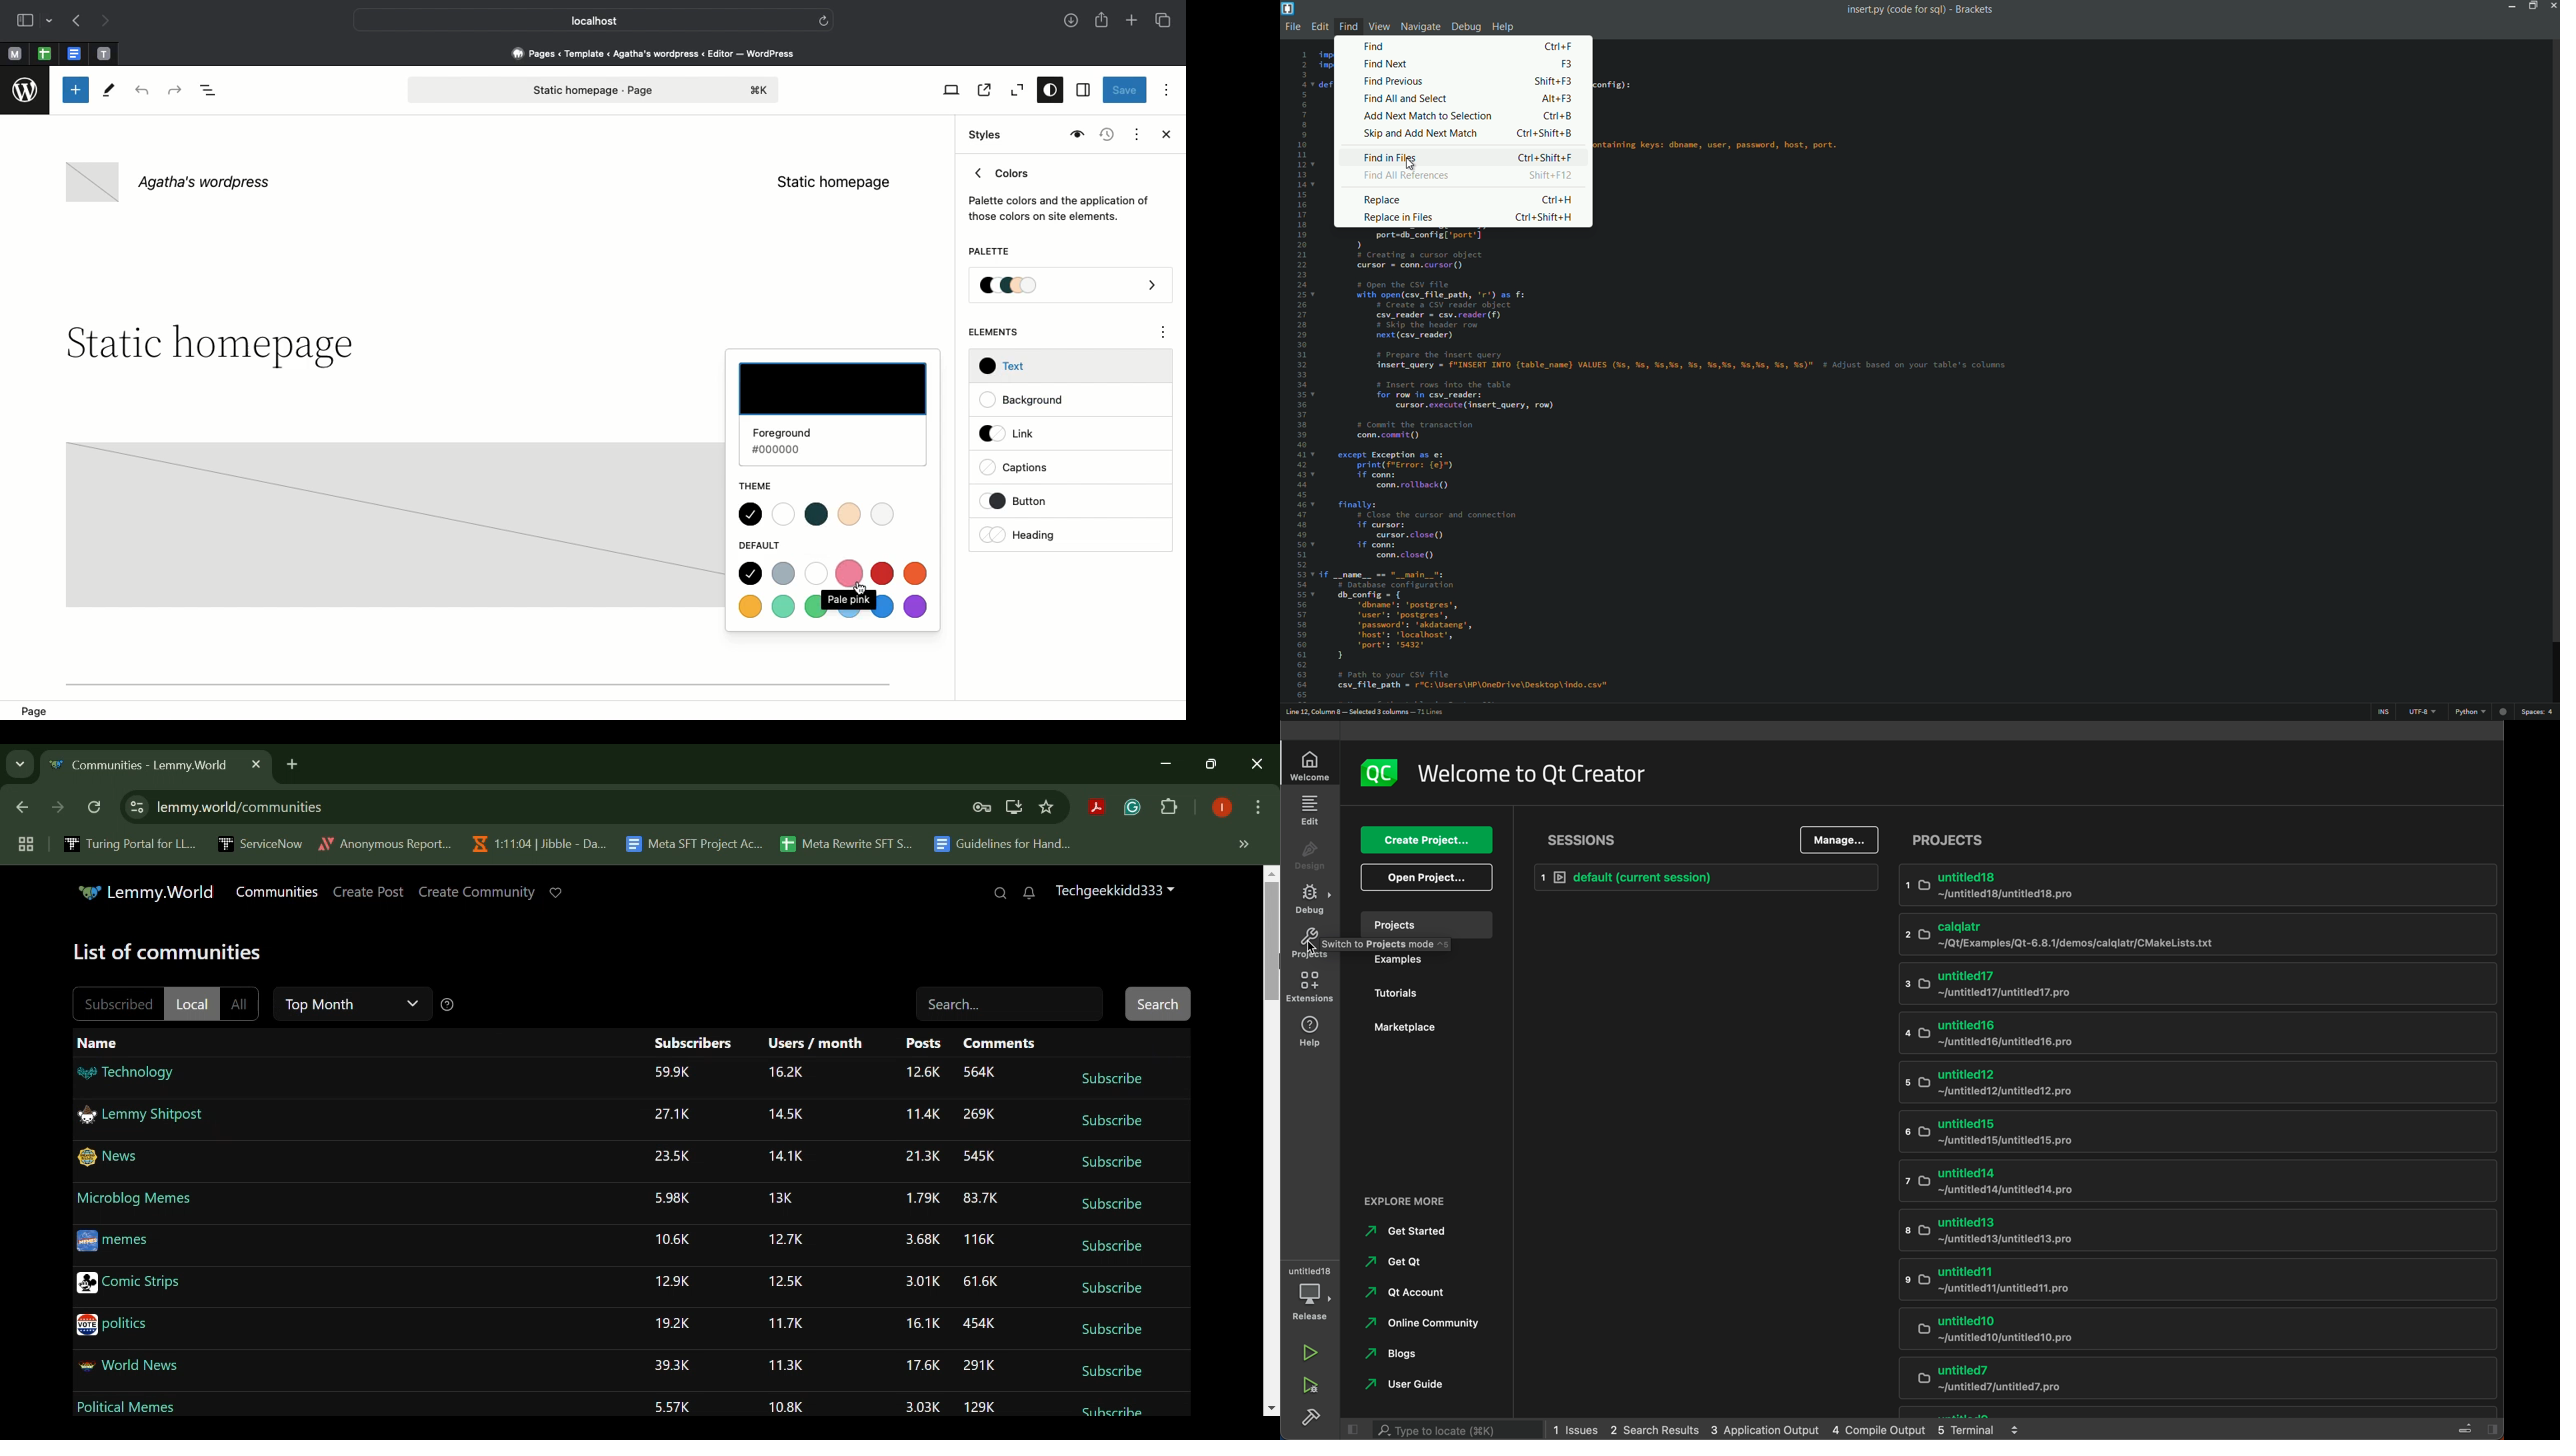  Describe the element at coordinates (2539, 712) in the screenshot. I see `space` at that location.